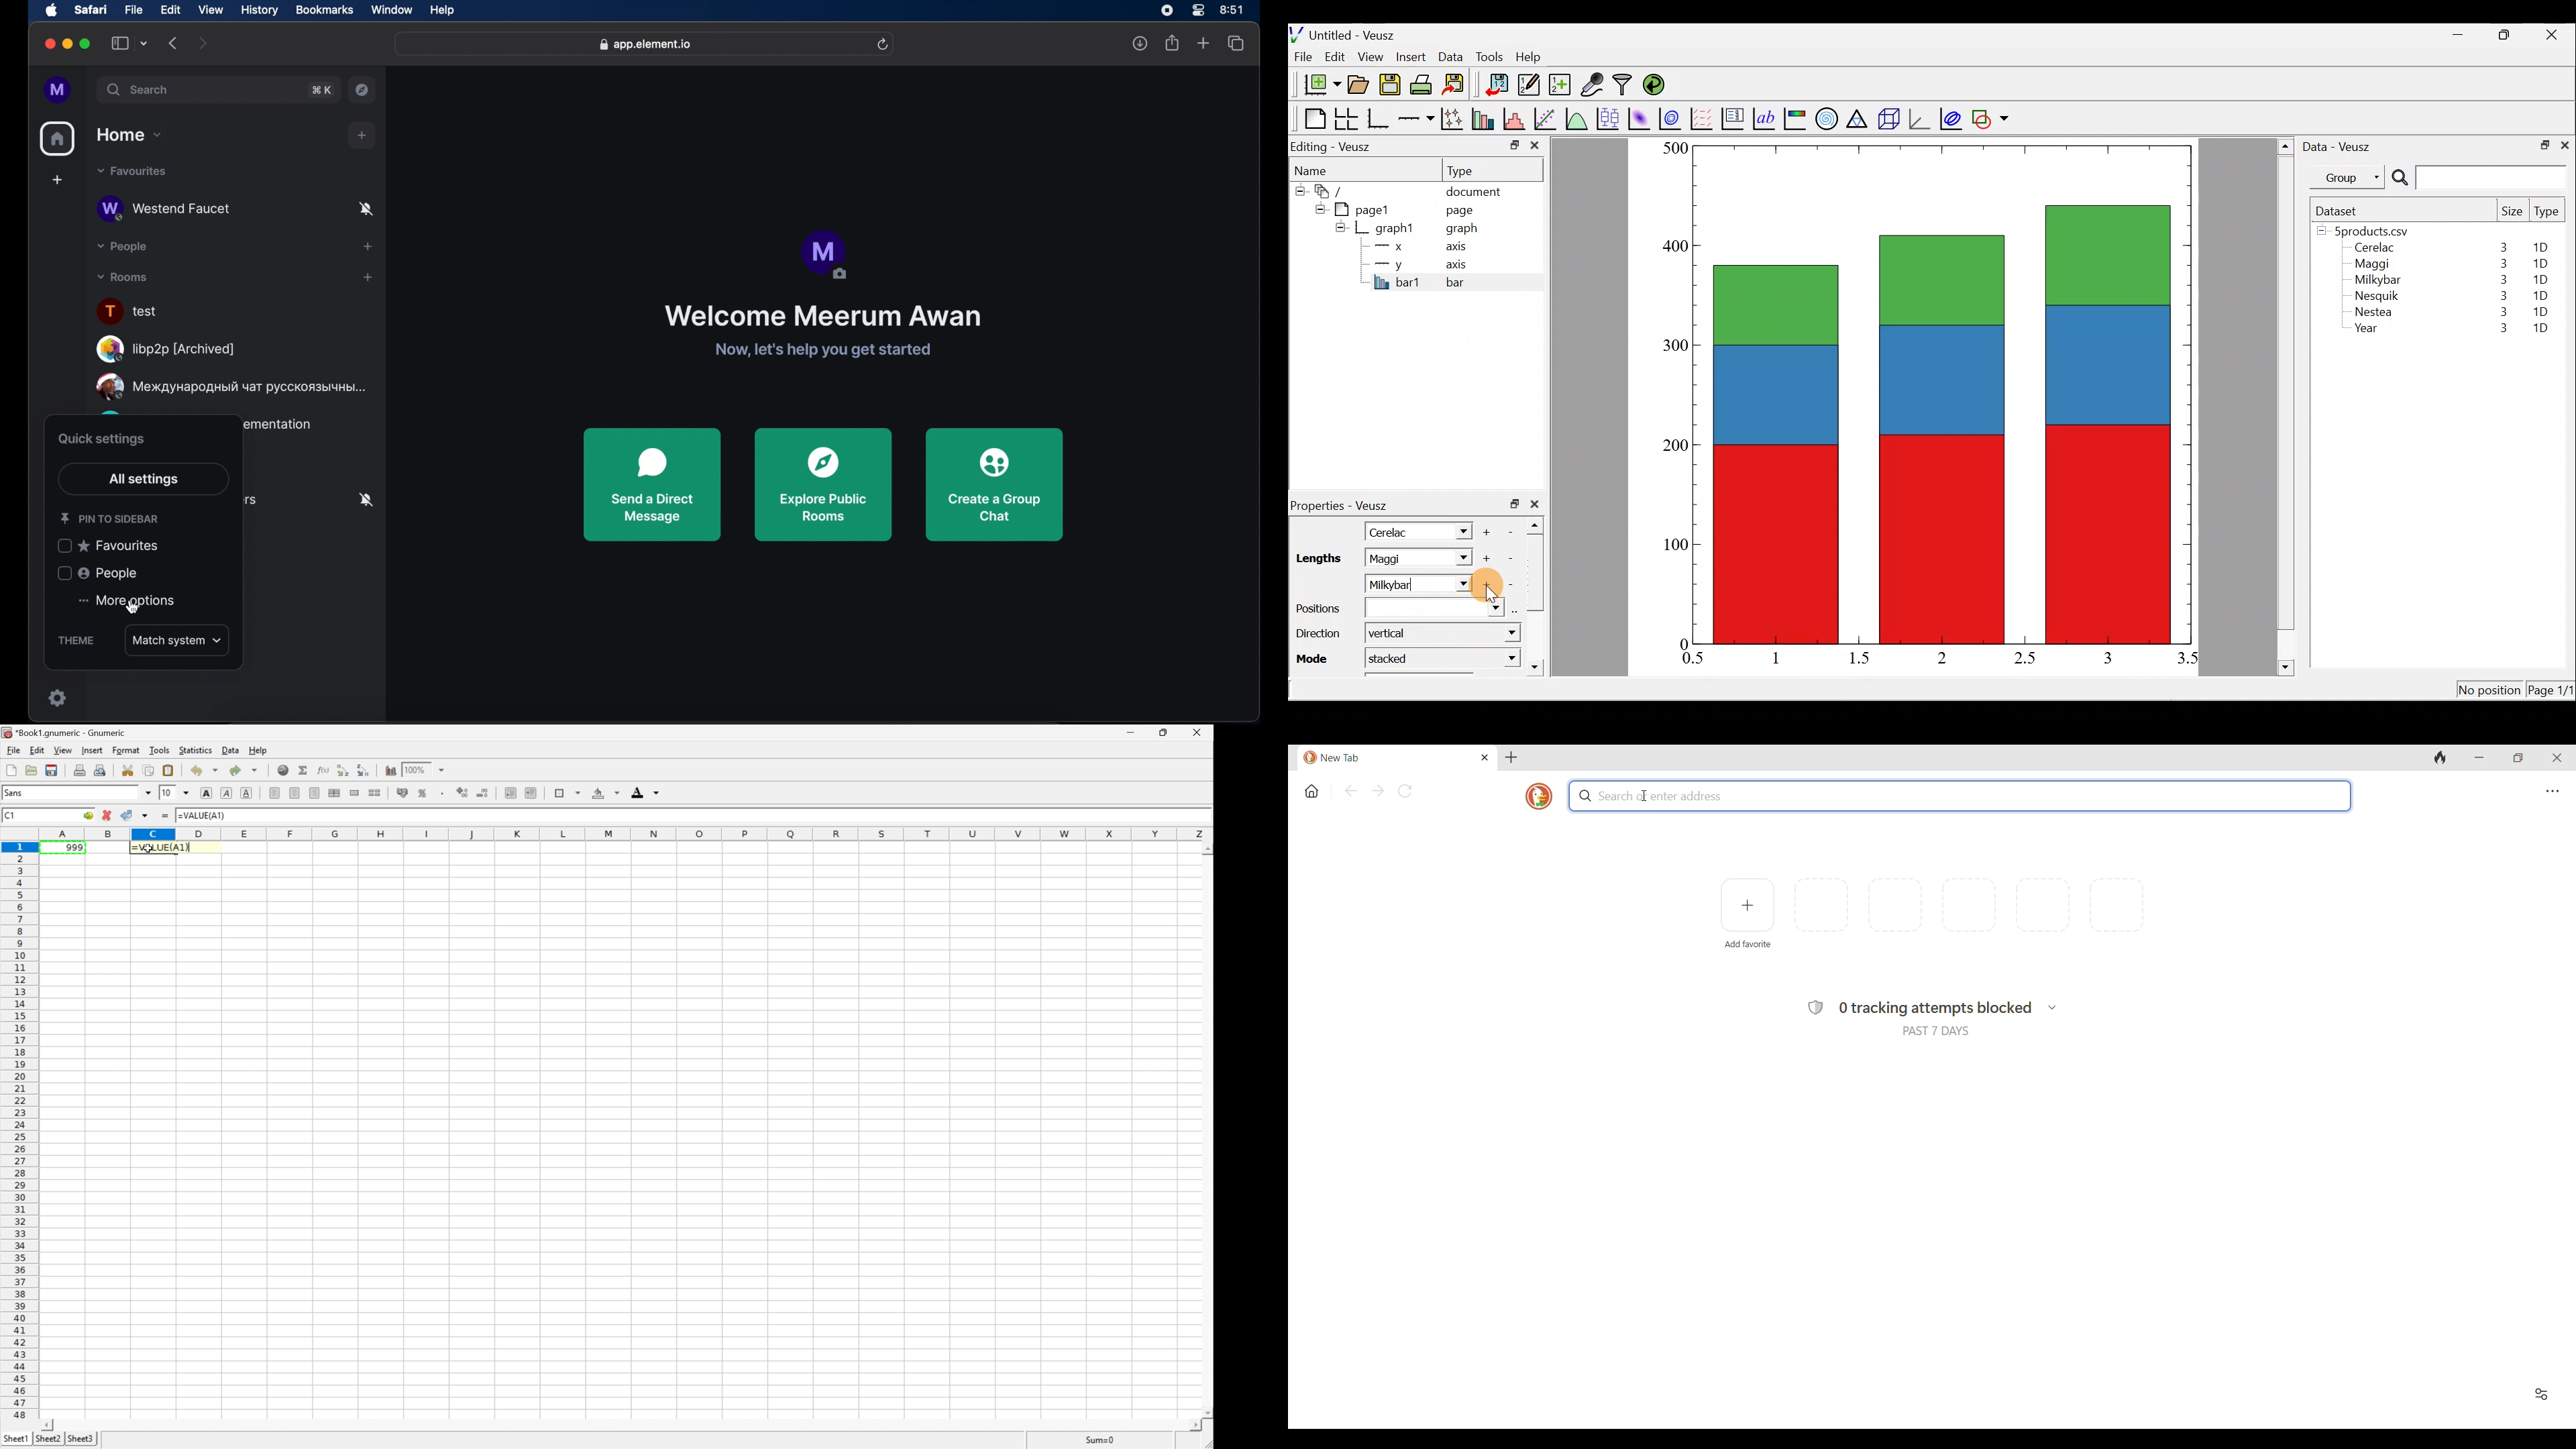 The image size is (2576, 1456). I want to click on mode dropdown, so click(1498, 657).